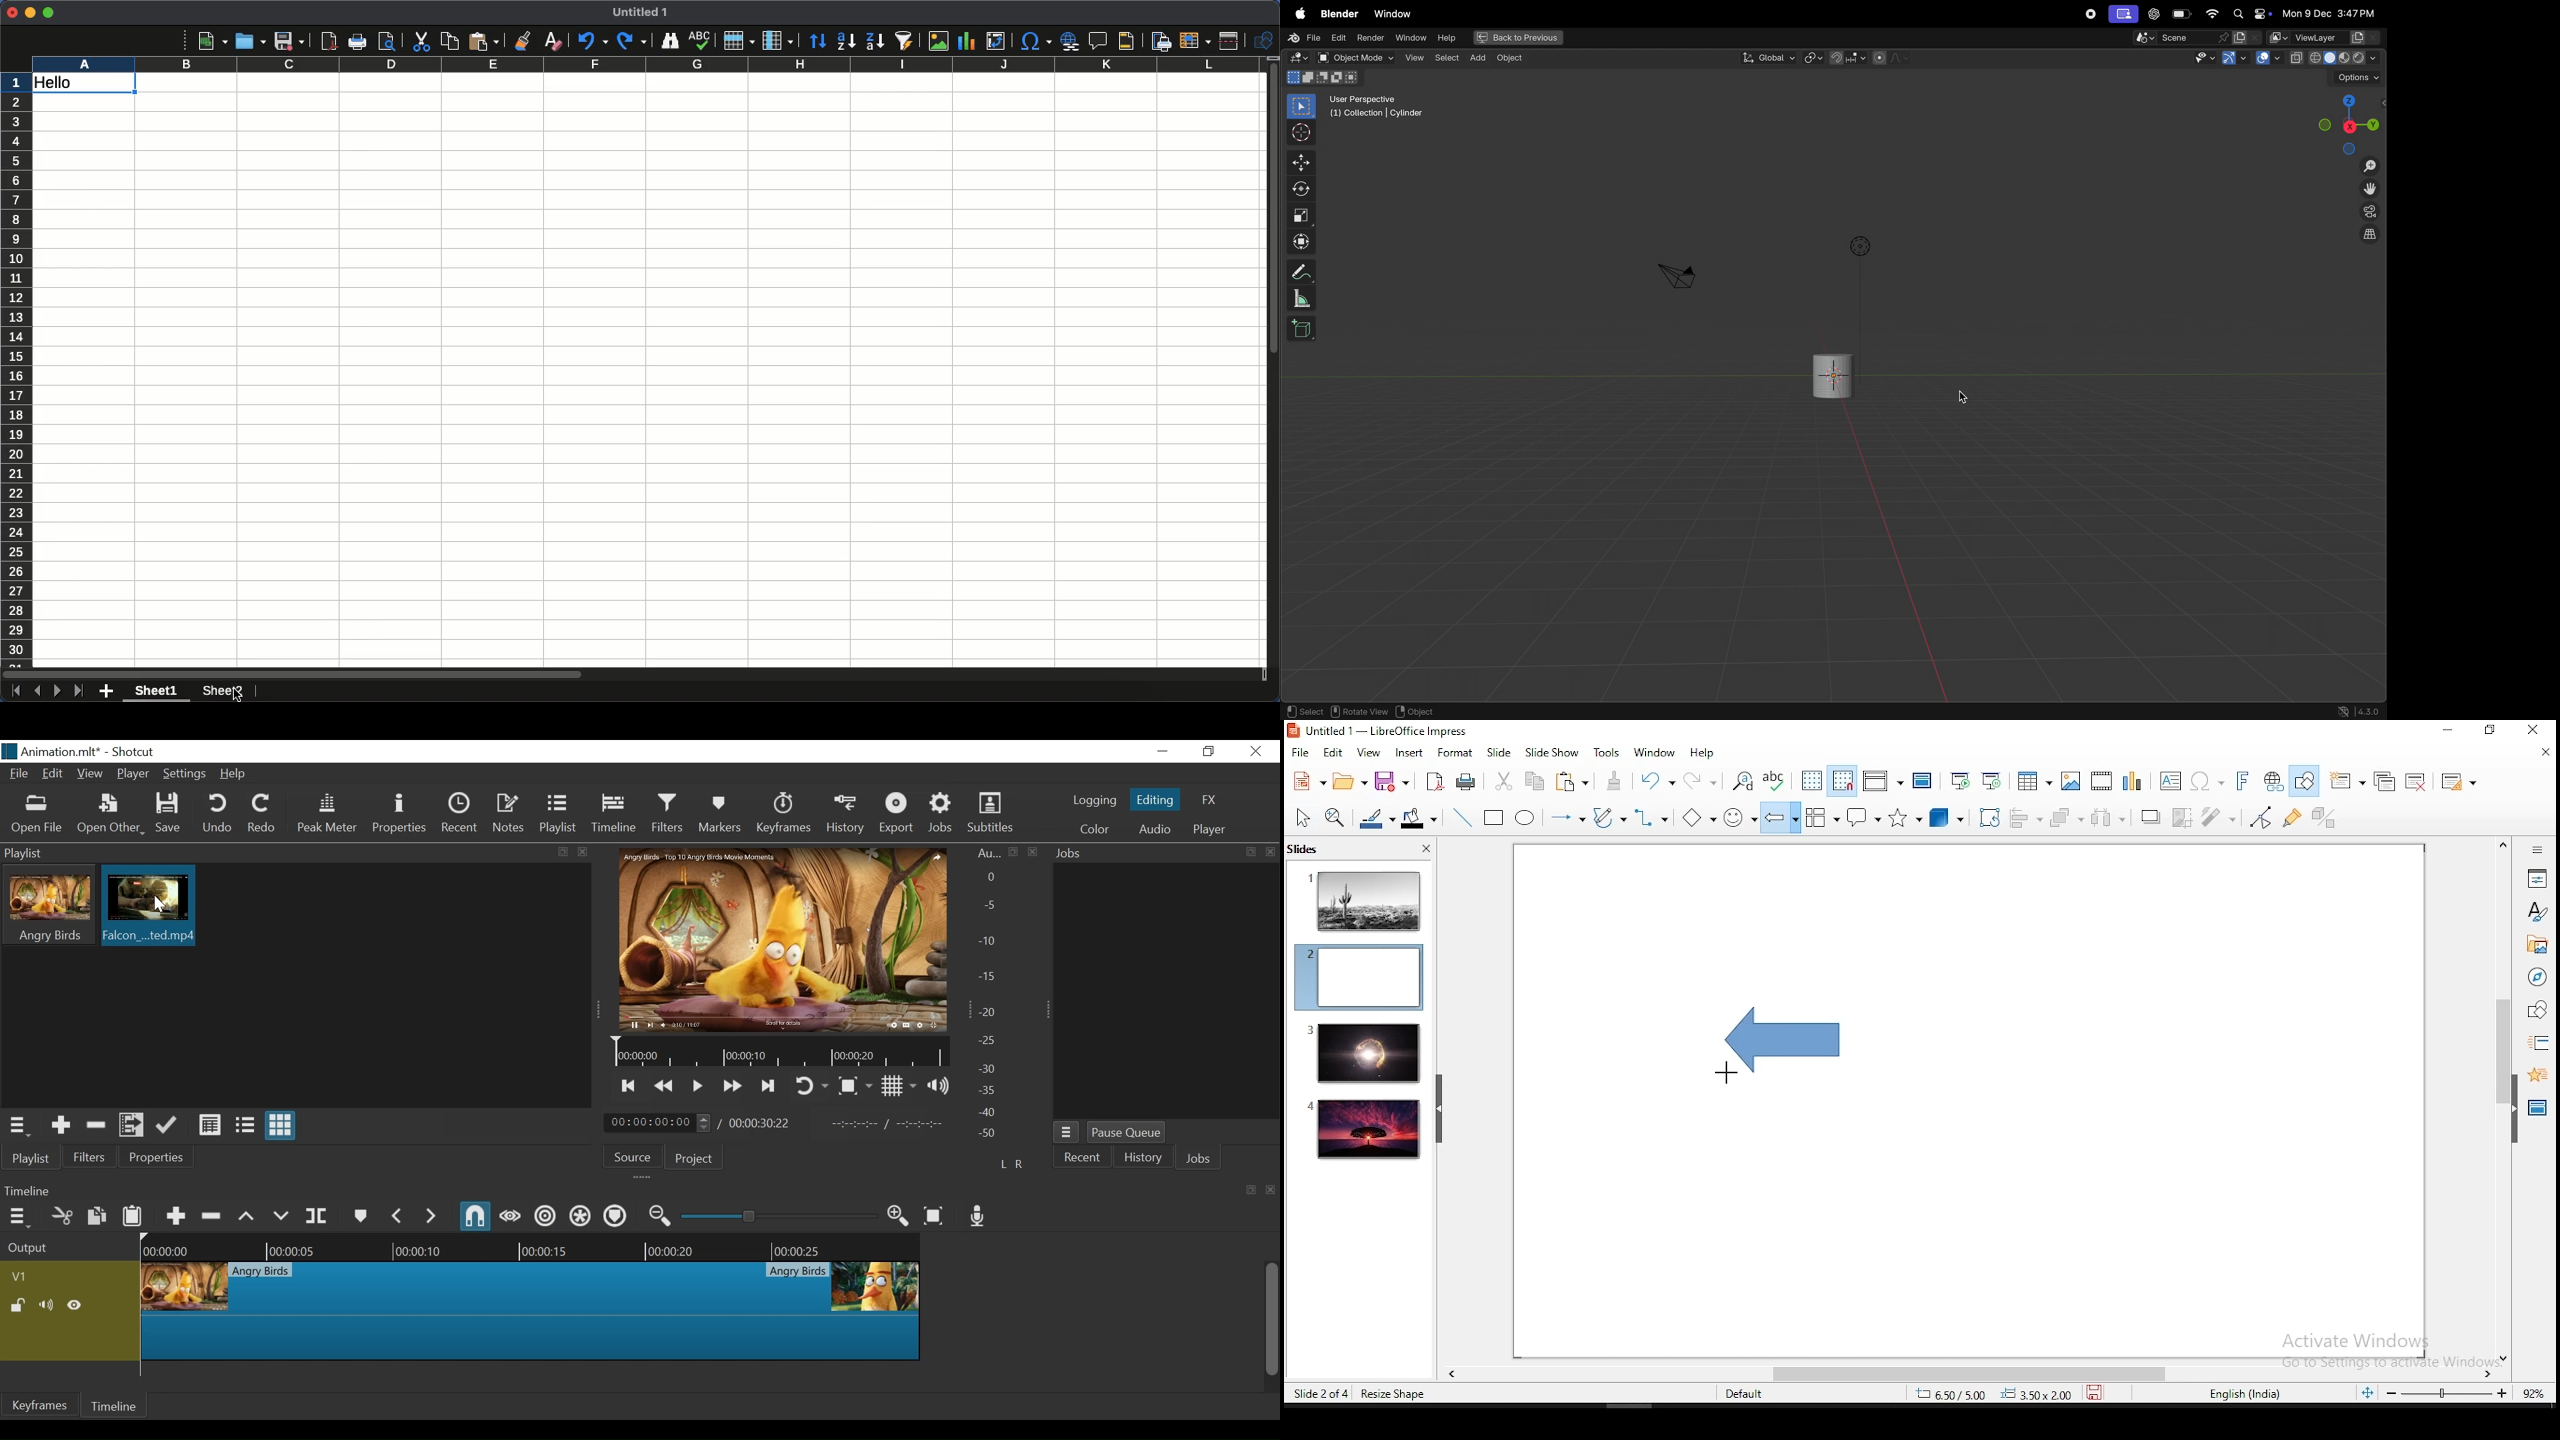 This screenshot has width=2576, height=1456. I want to click on Paste, so click(484, 41).